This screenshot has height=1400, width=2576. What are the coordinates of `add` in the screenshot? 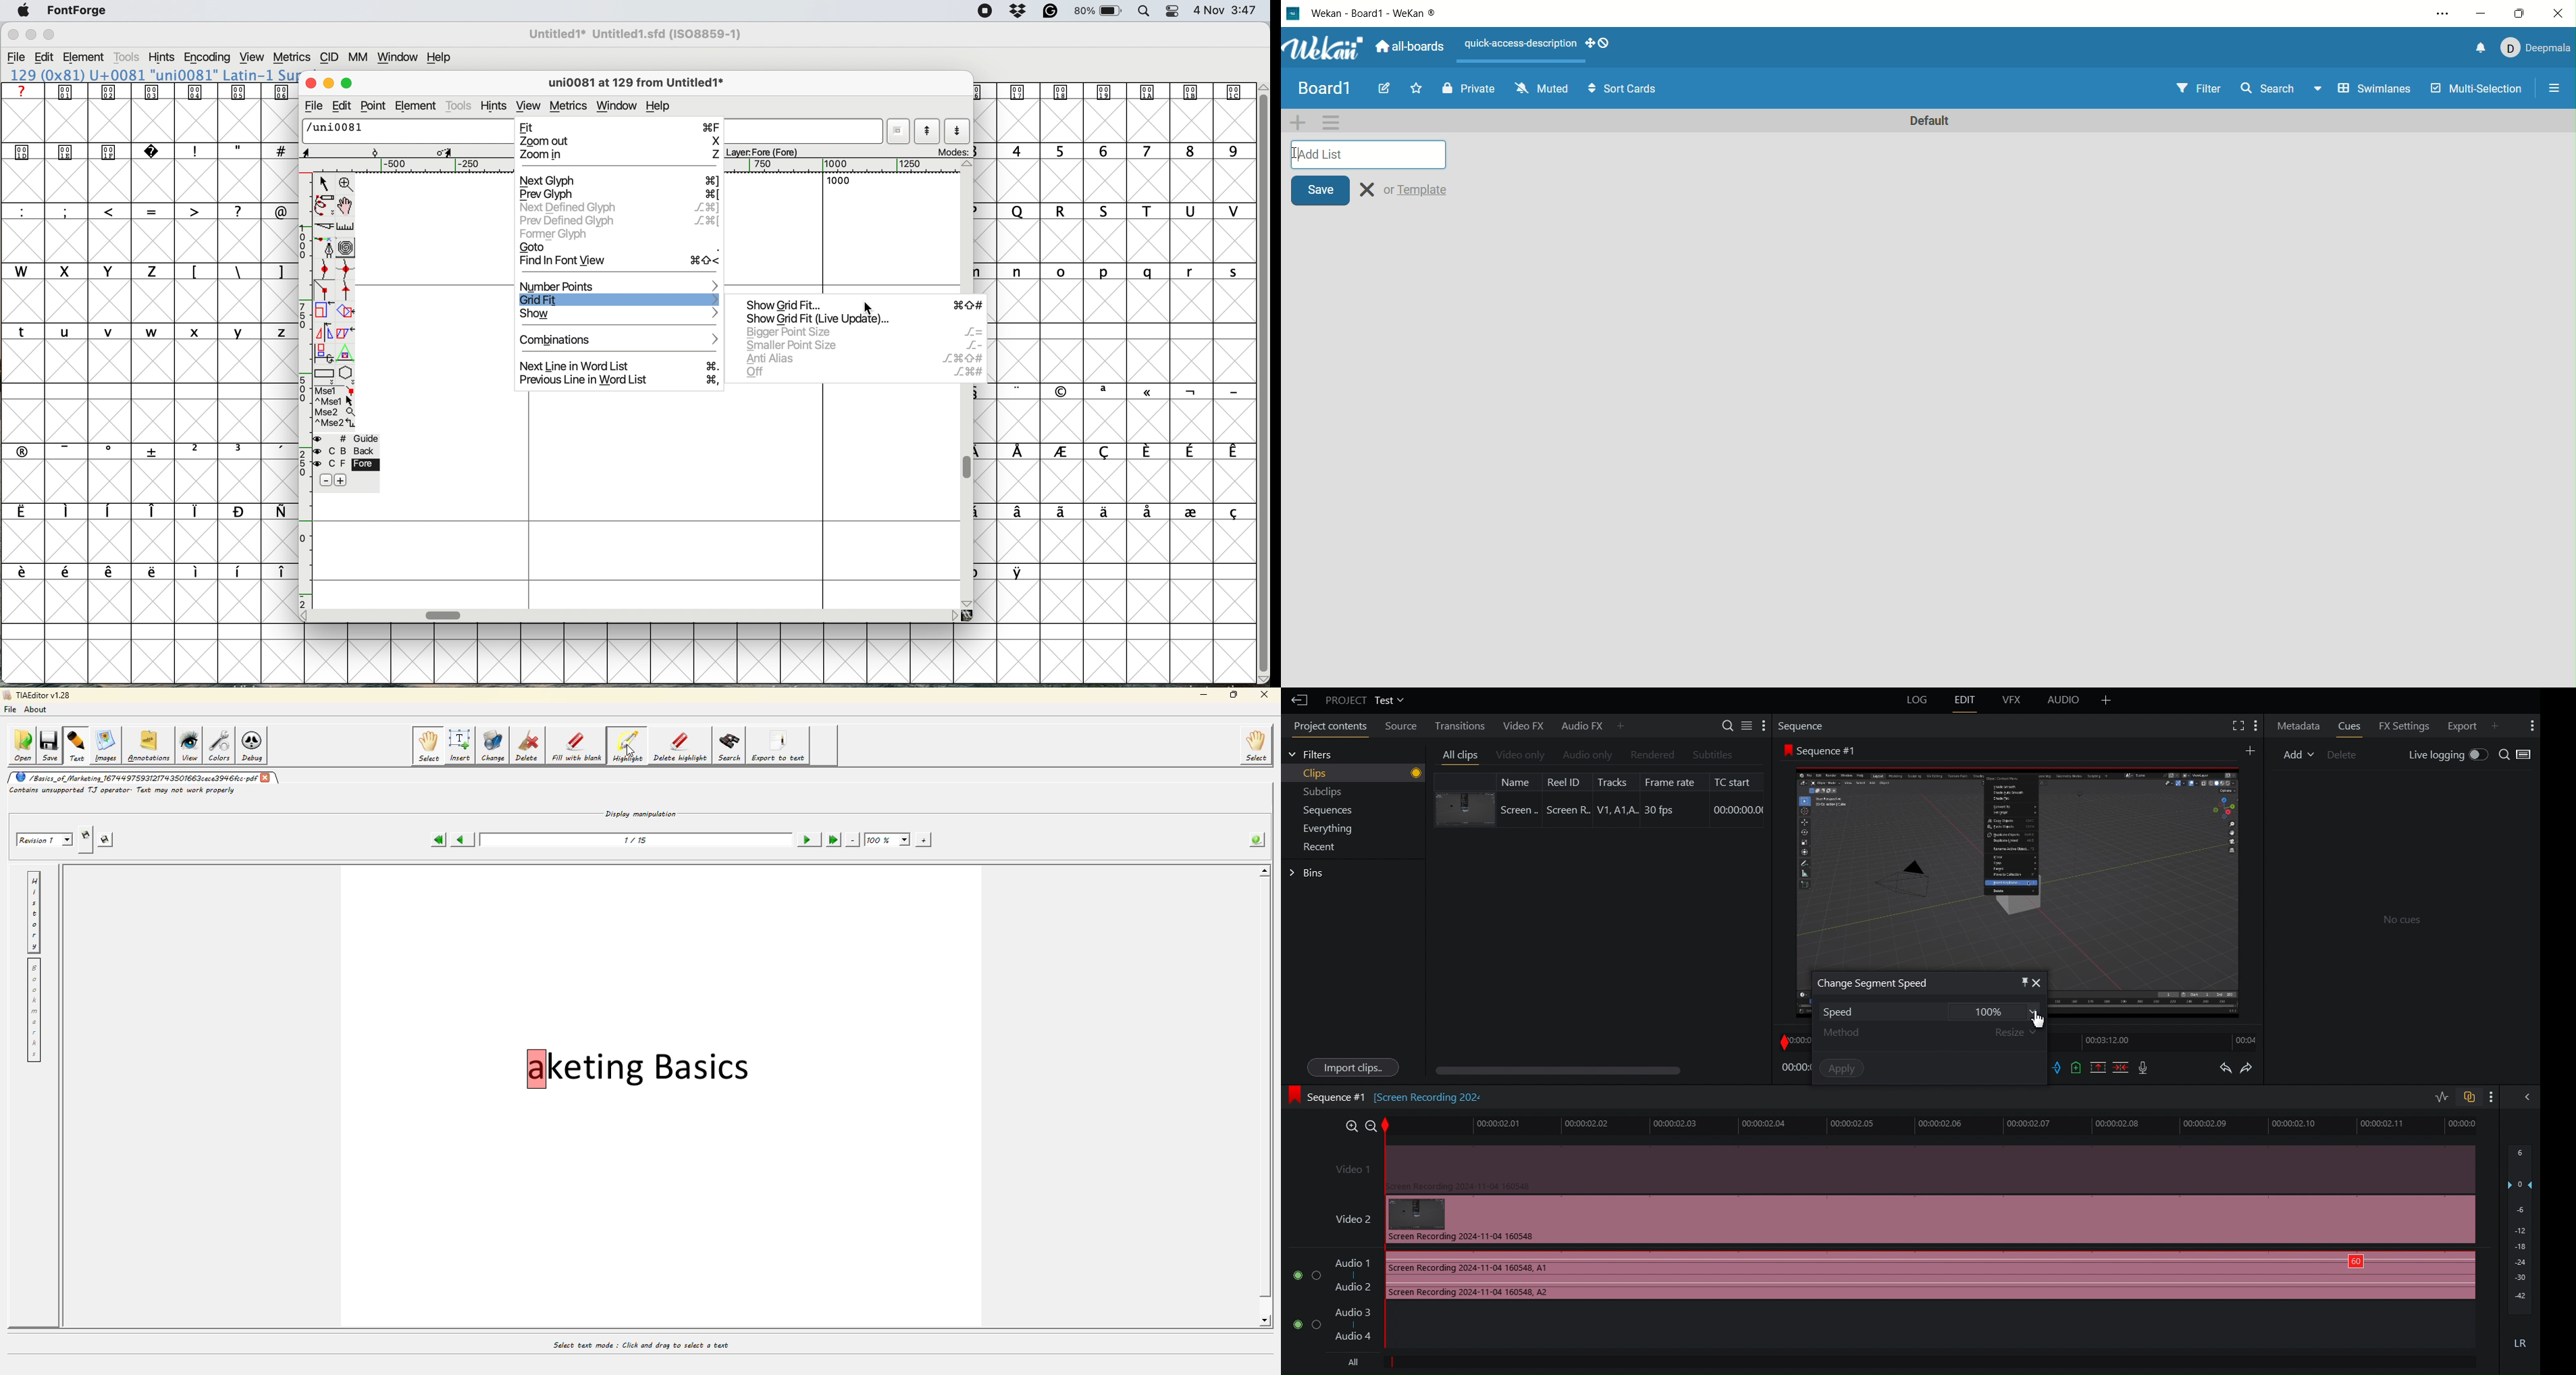 It's located at (345, 480).